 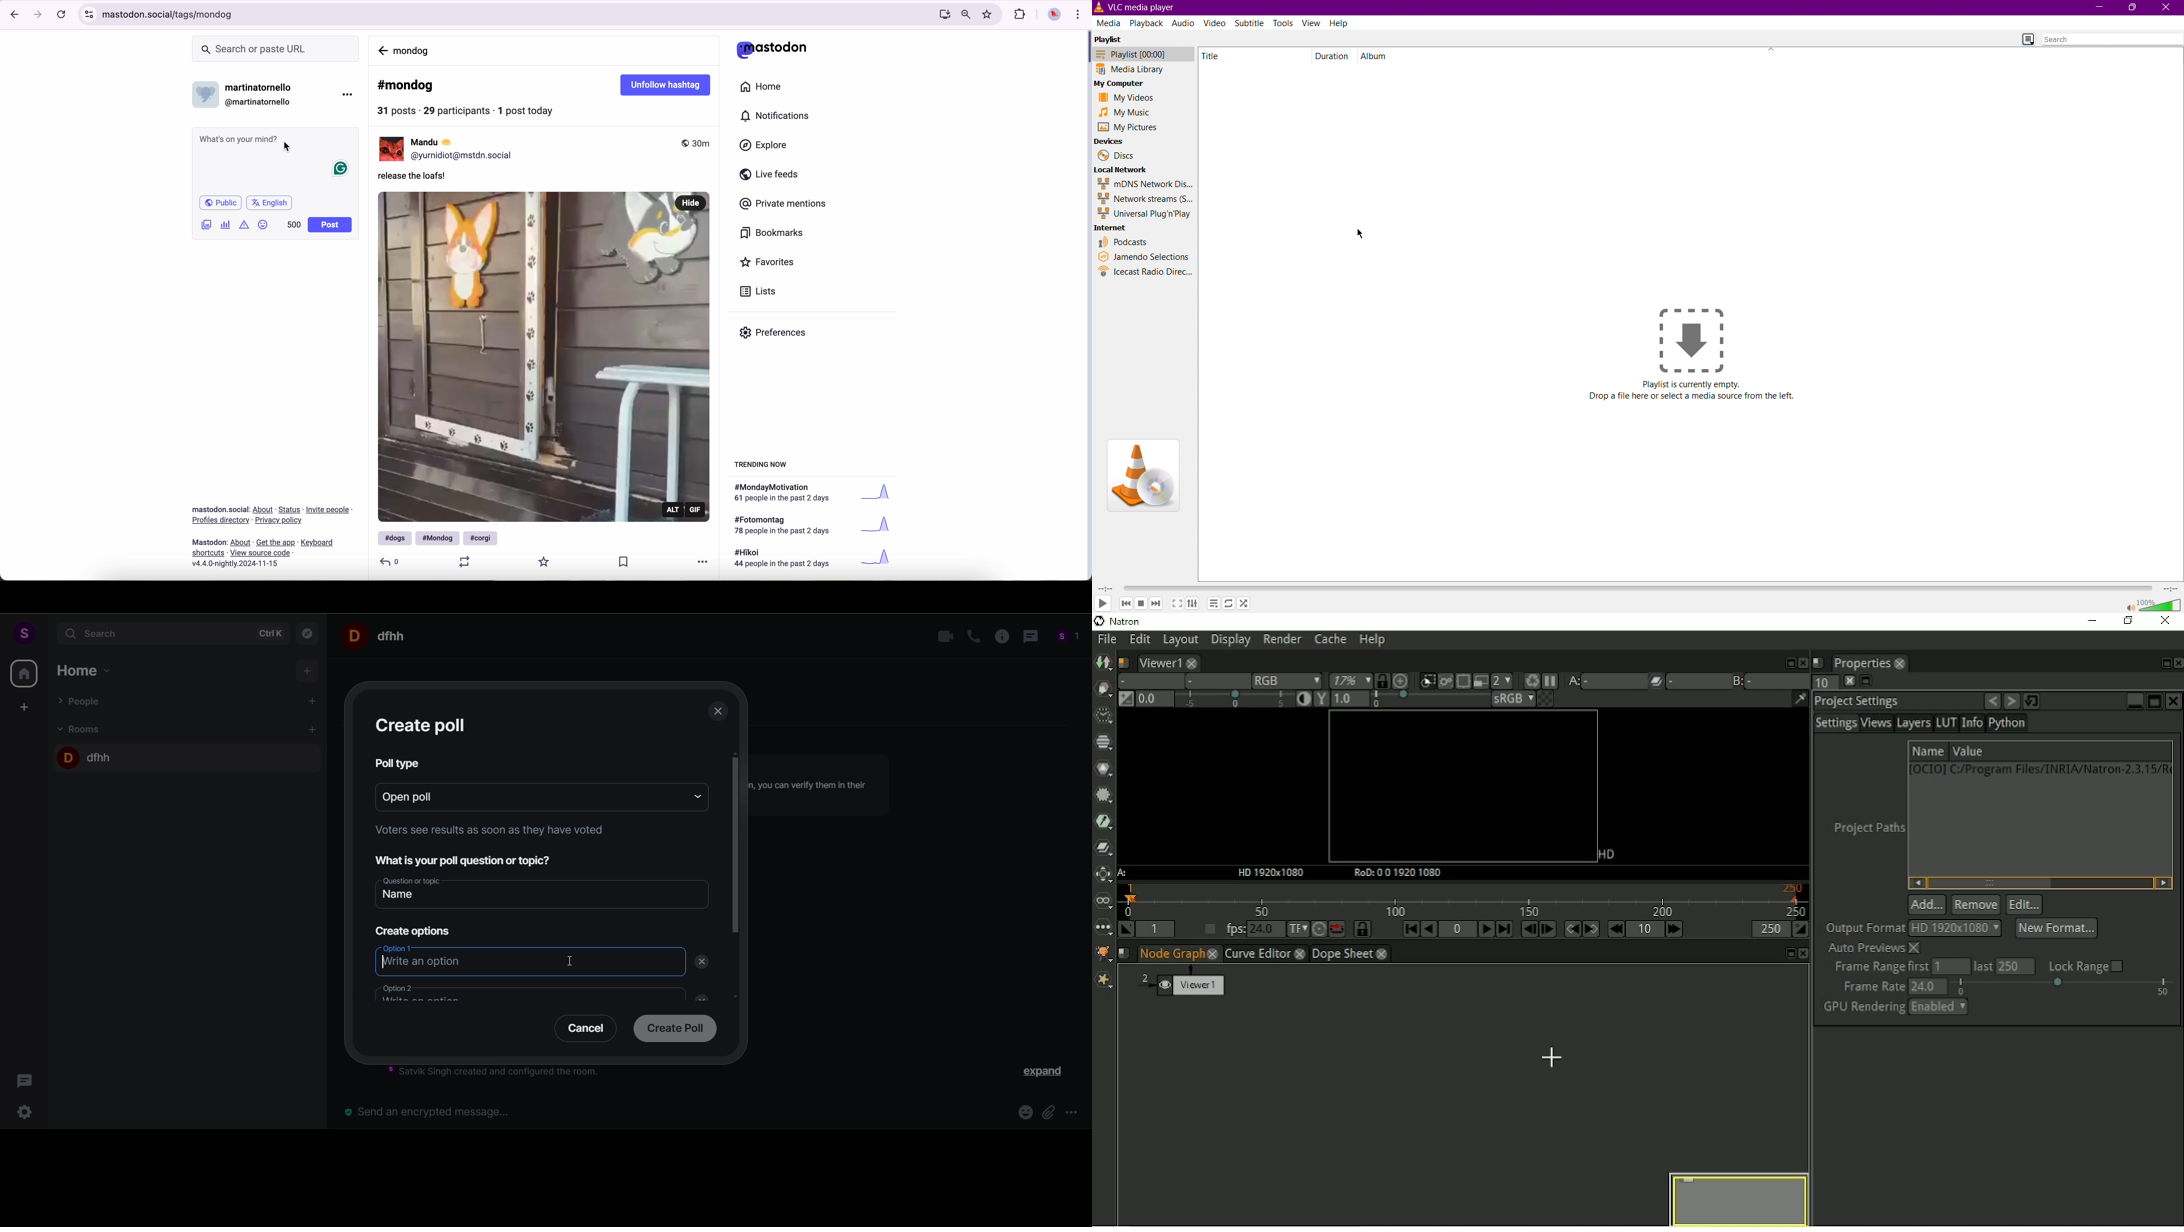 What do you see at coordinates (278, 48) in the screenshot?
I see `search bar` at bounding box center [278, 48].